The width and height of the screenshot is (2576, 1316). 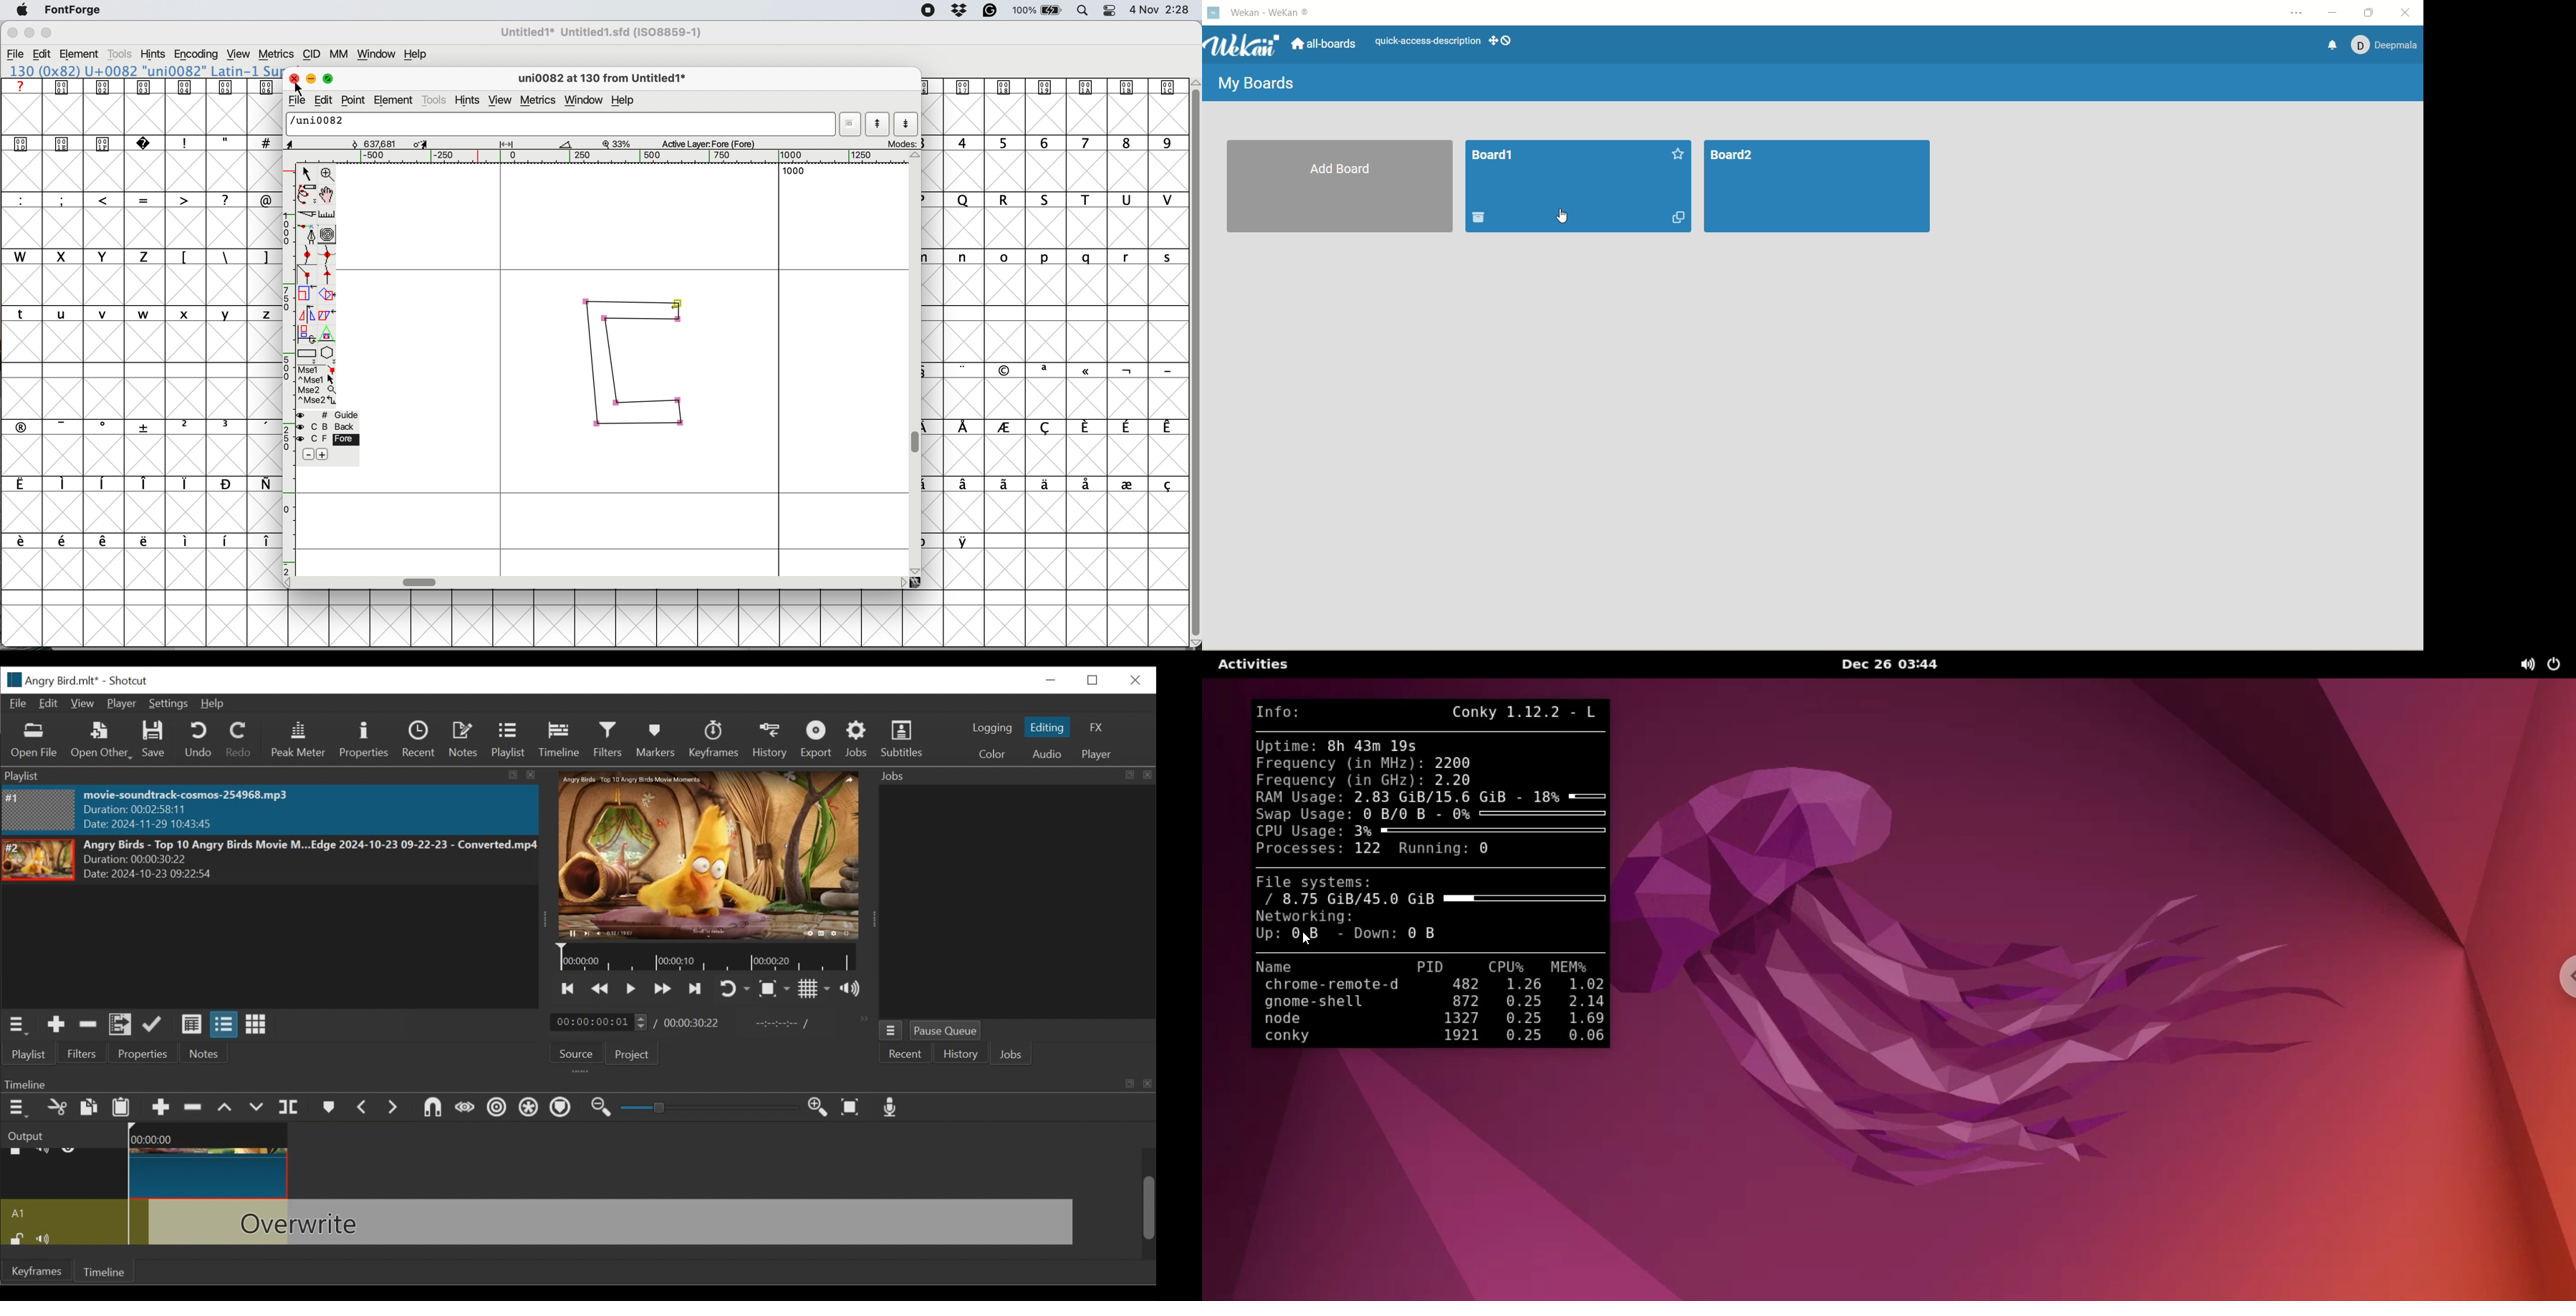 I want to click on Scrub while dragging, so click(x=463, y=1108).